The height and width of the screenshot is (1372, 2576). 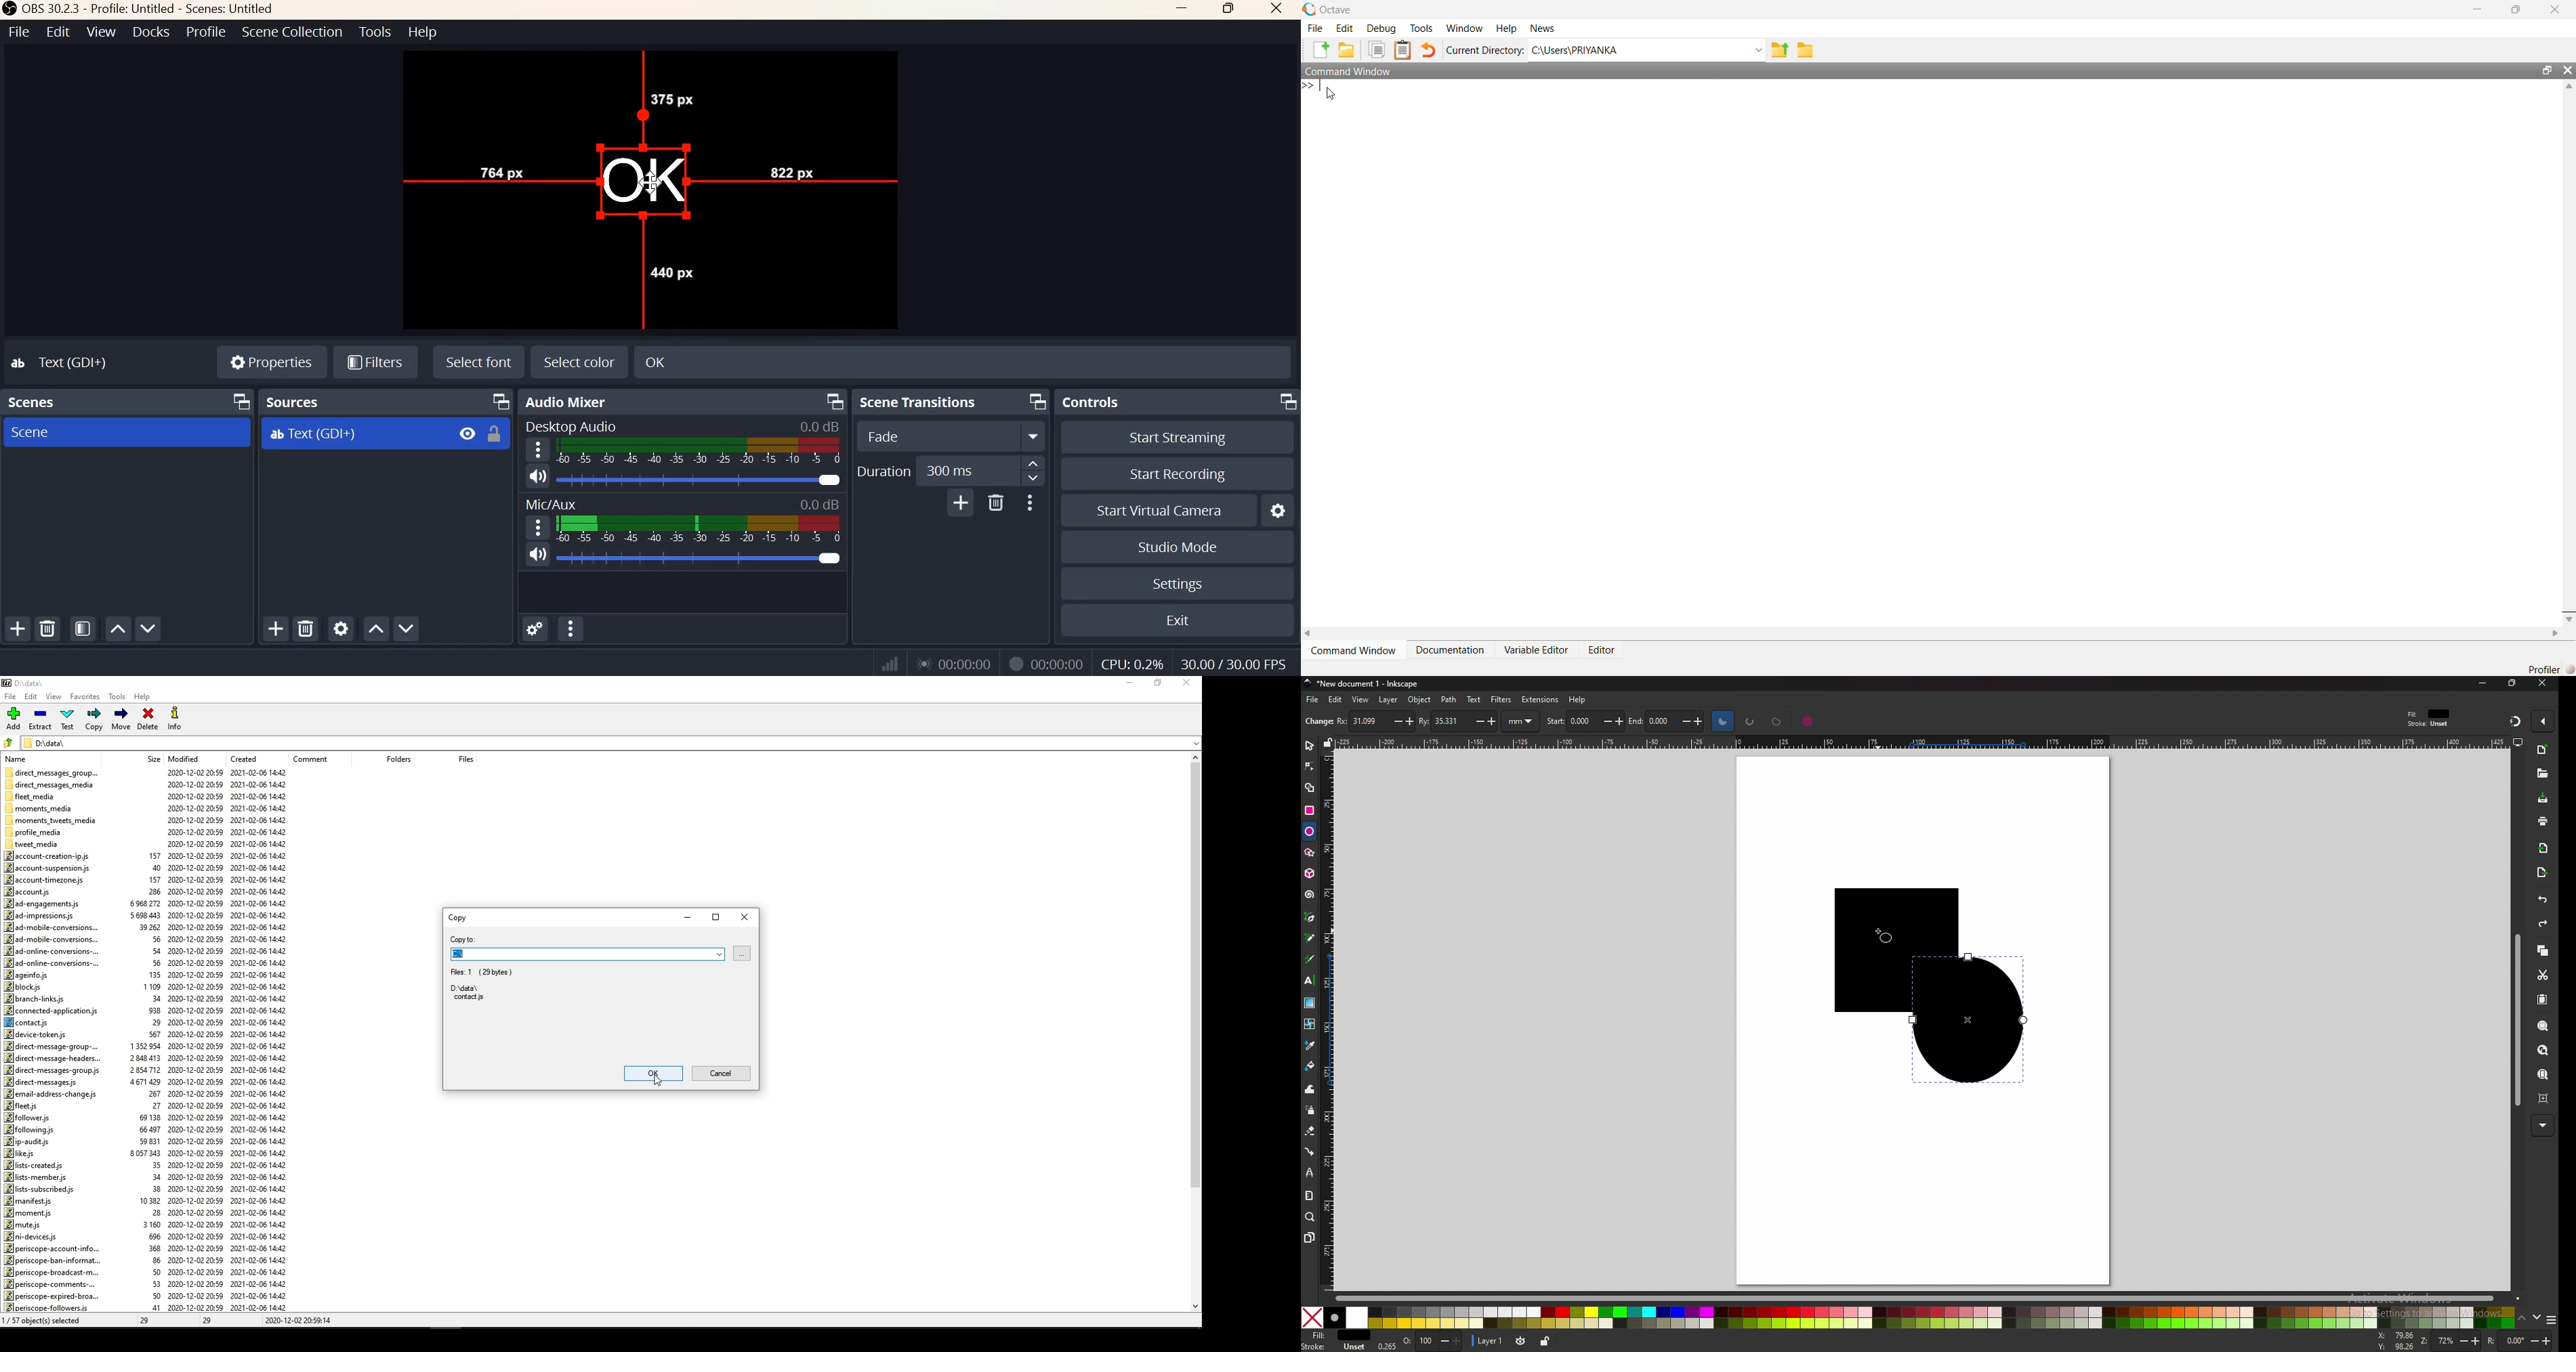 I want to click on Settings, so click(x=1177, y=584).